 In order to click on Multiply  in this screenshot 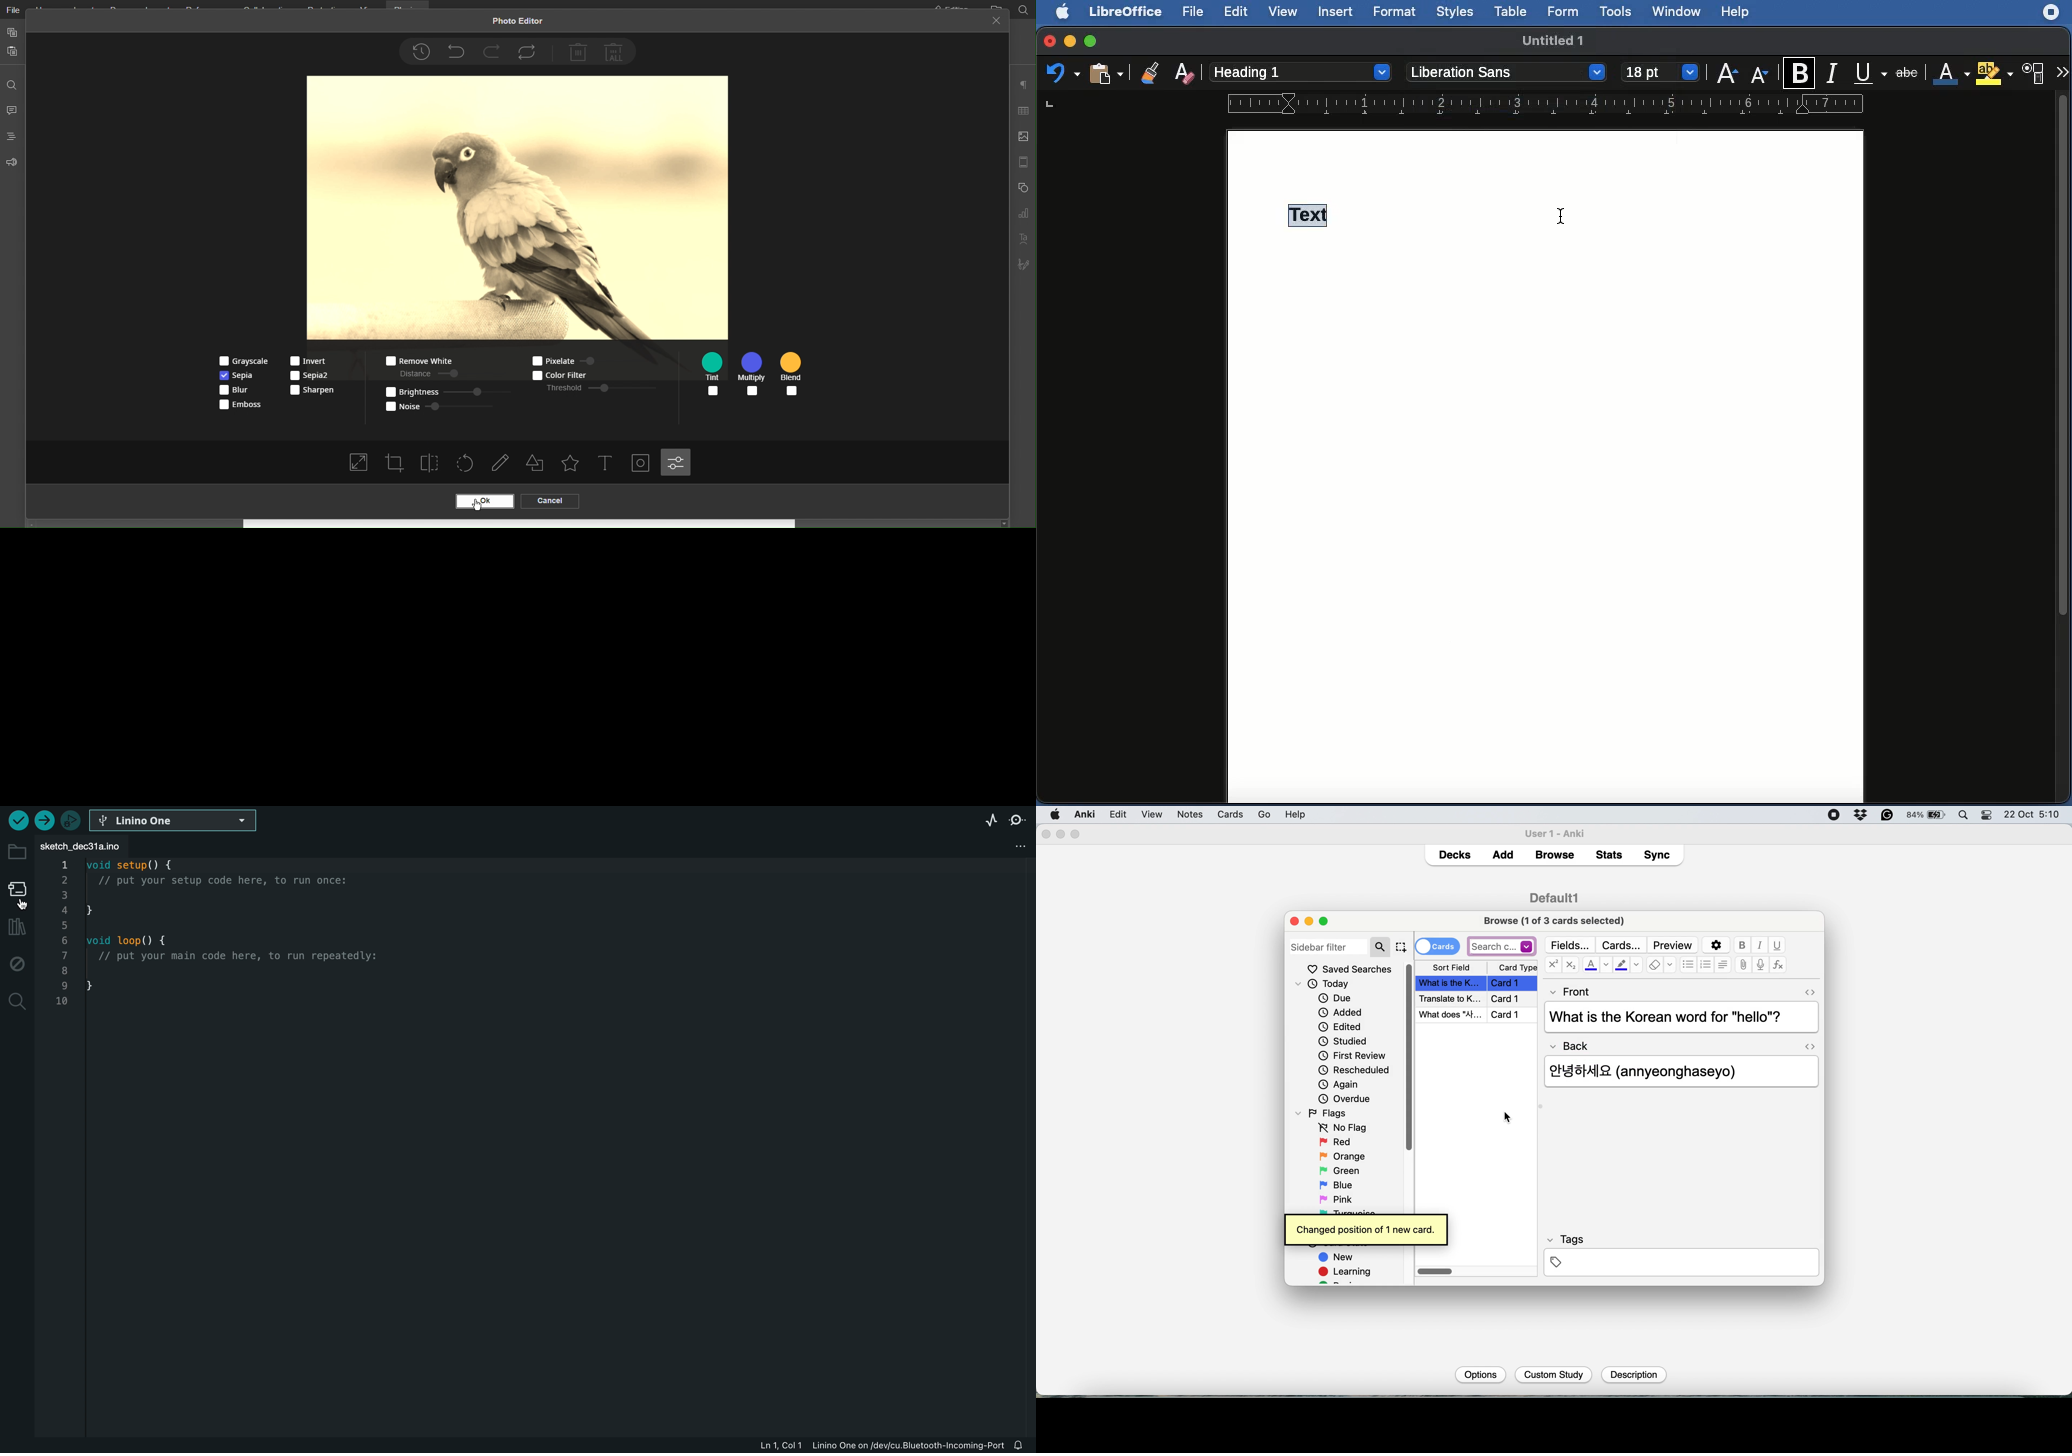, I will do `click(753, 375)`.